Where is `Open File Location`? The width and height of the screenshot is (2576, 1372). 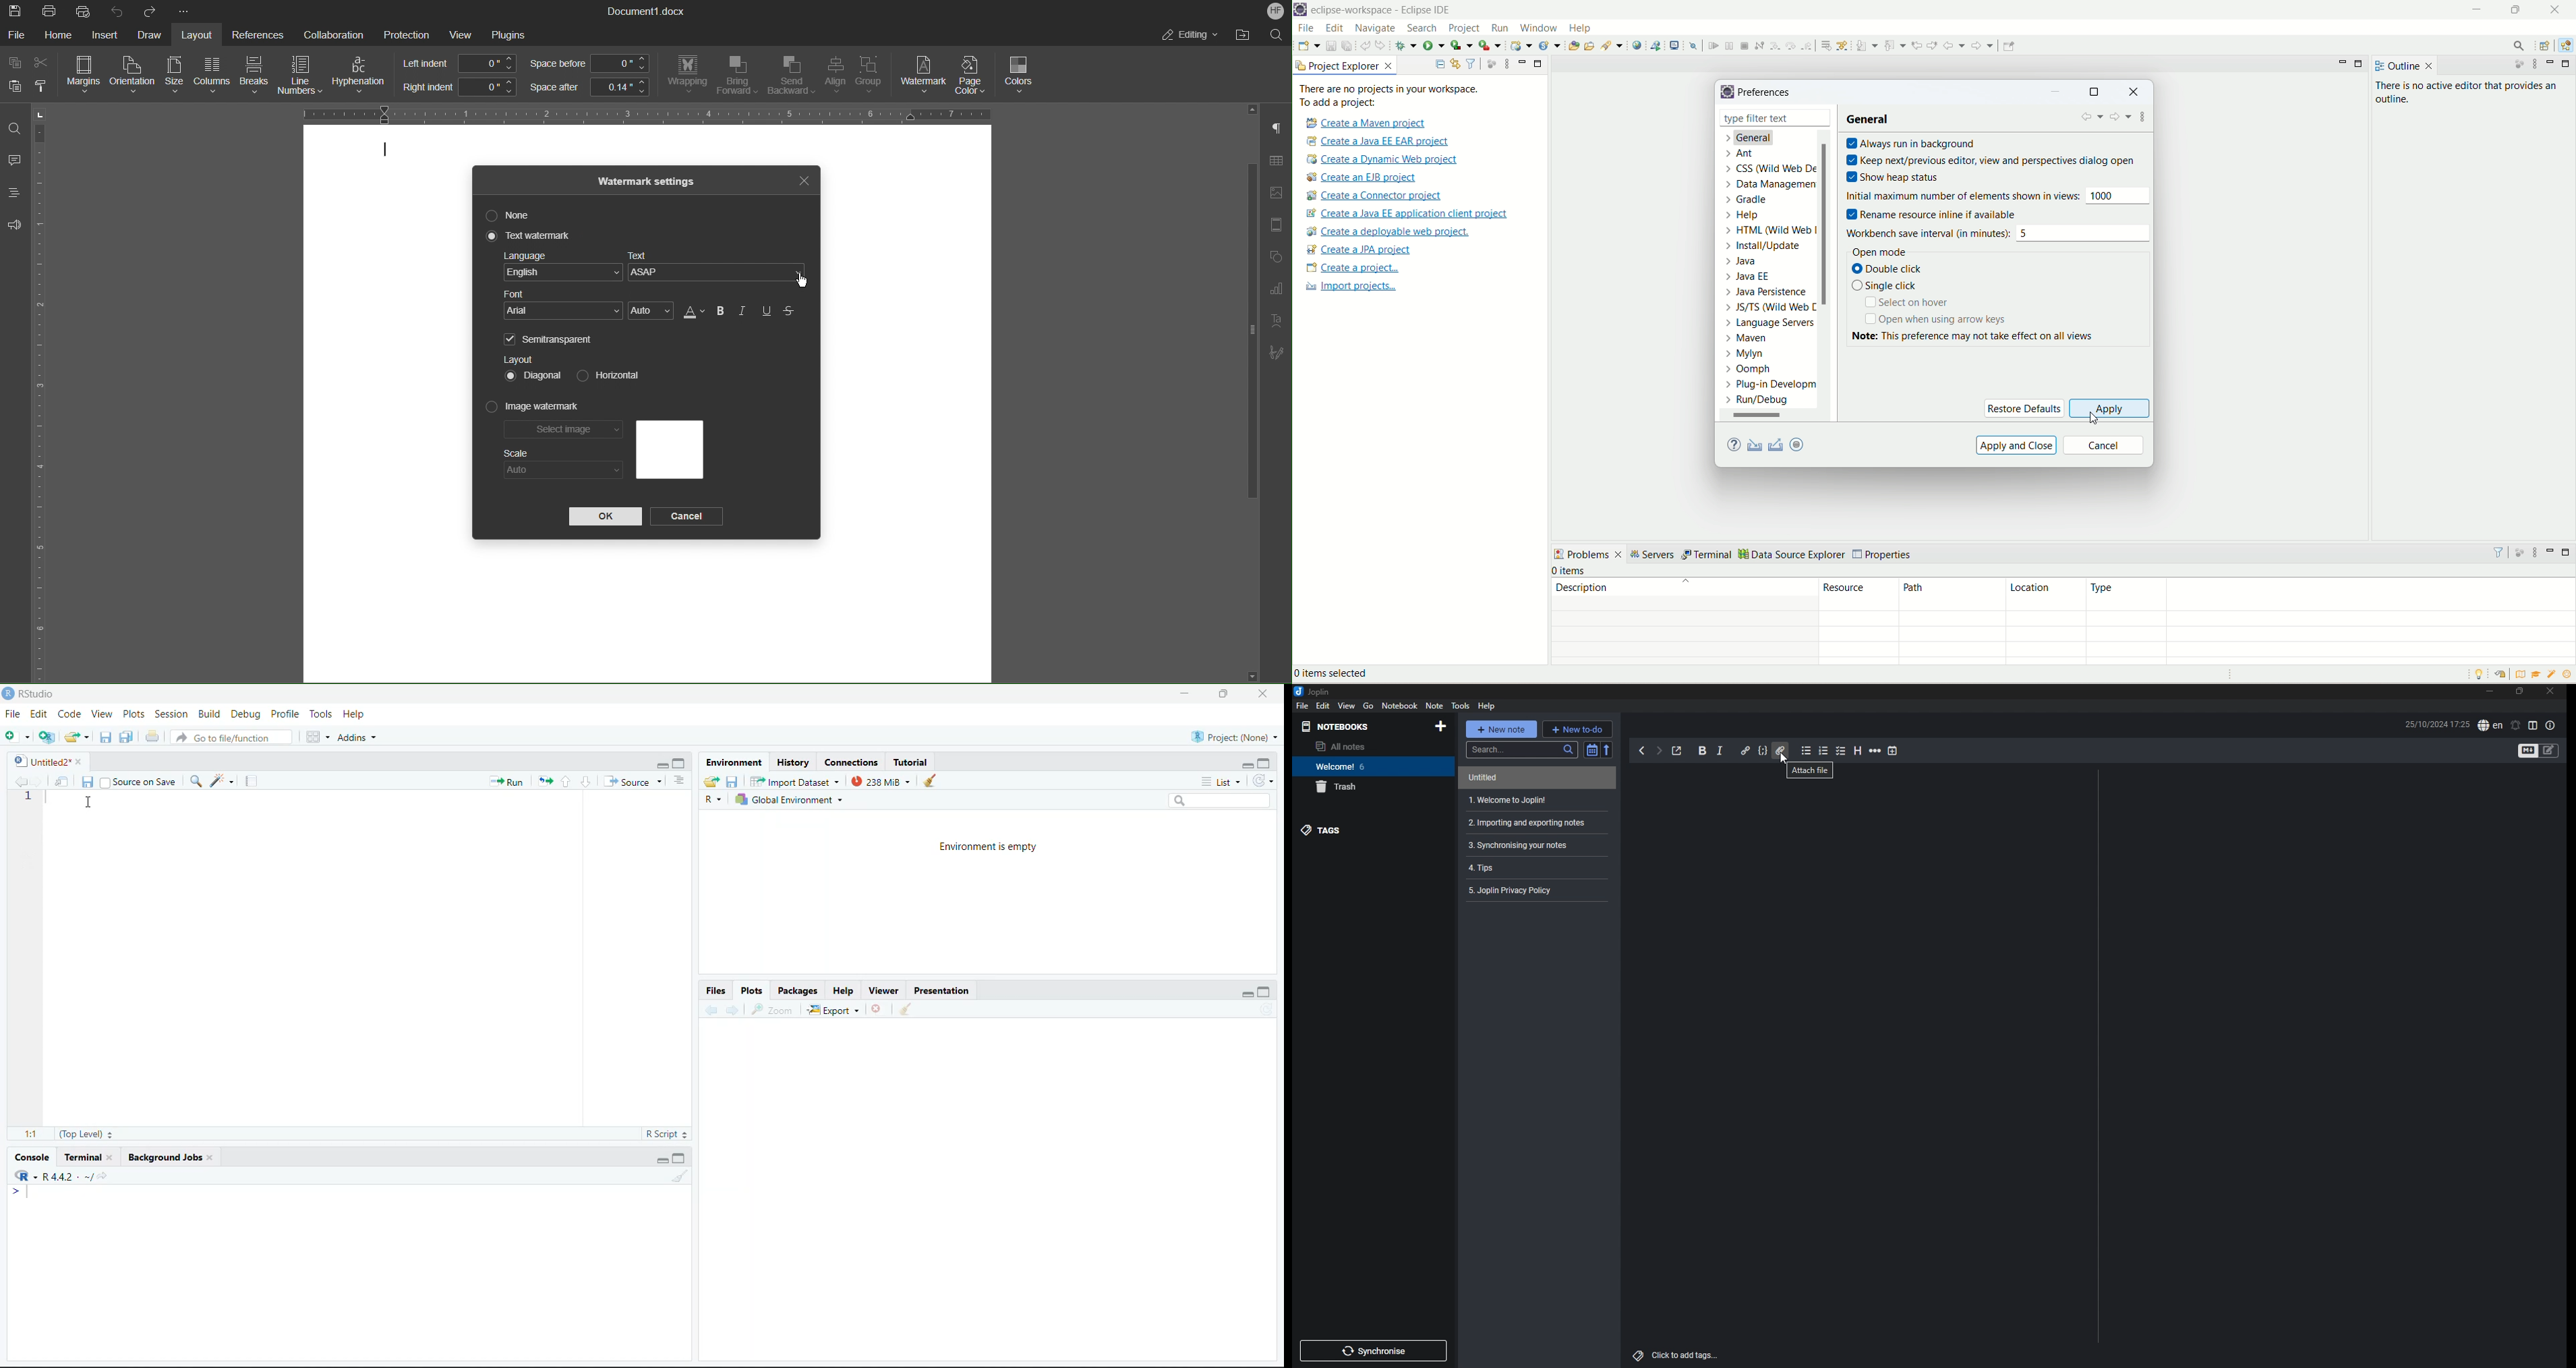
Open File Location is located at coordinates (1239, 35).